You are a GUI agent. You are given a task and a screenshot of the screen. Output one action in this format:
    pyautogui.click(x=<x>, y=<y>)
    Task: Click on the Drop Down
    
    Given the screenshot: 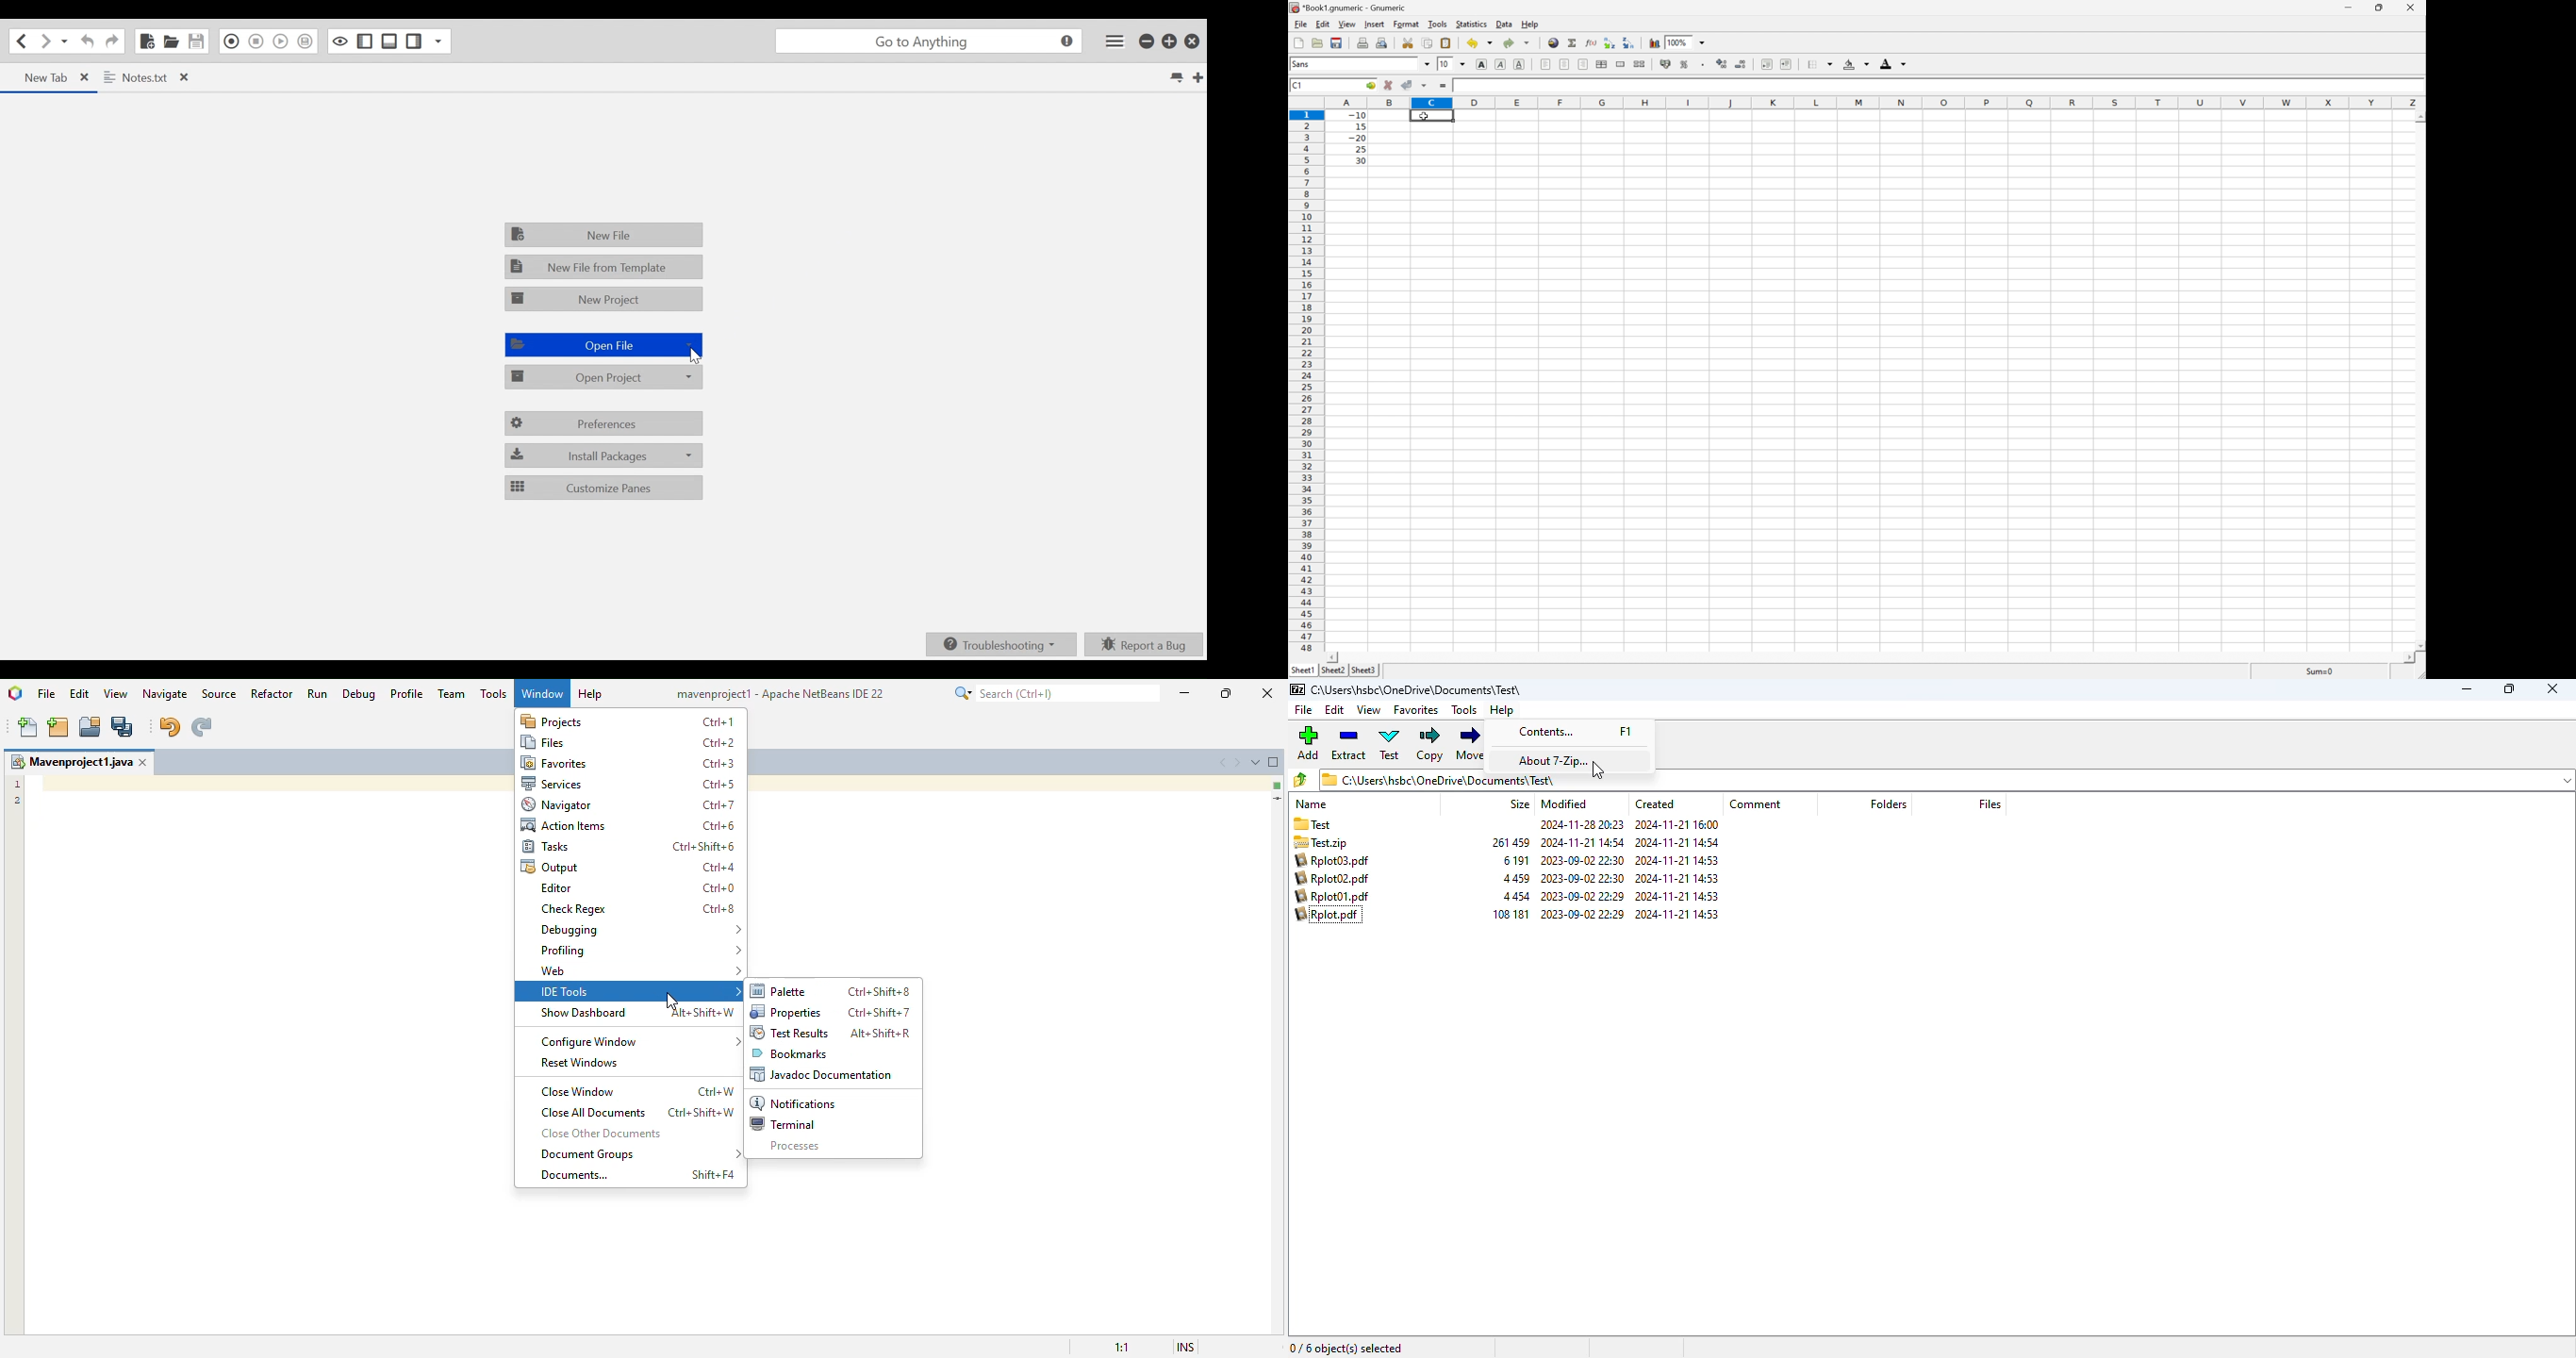 What is the action you would take?
    pyautogui.click(x=1867, y=65)
    